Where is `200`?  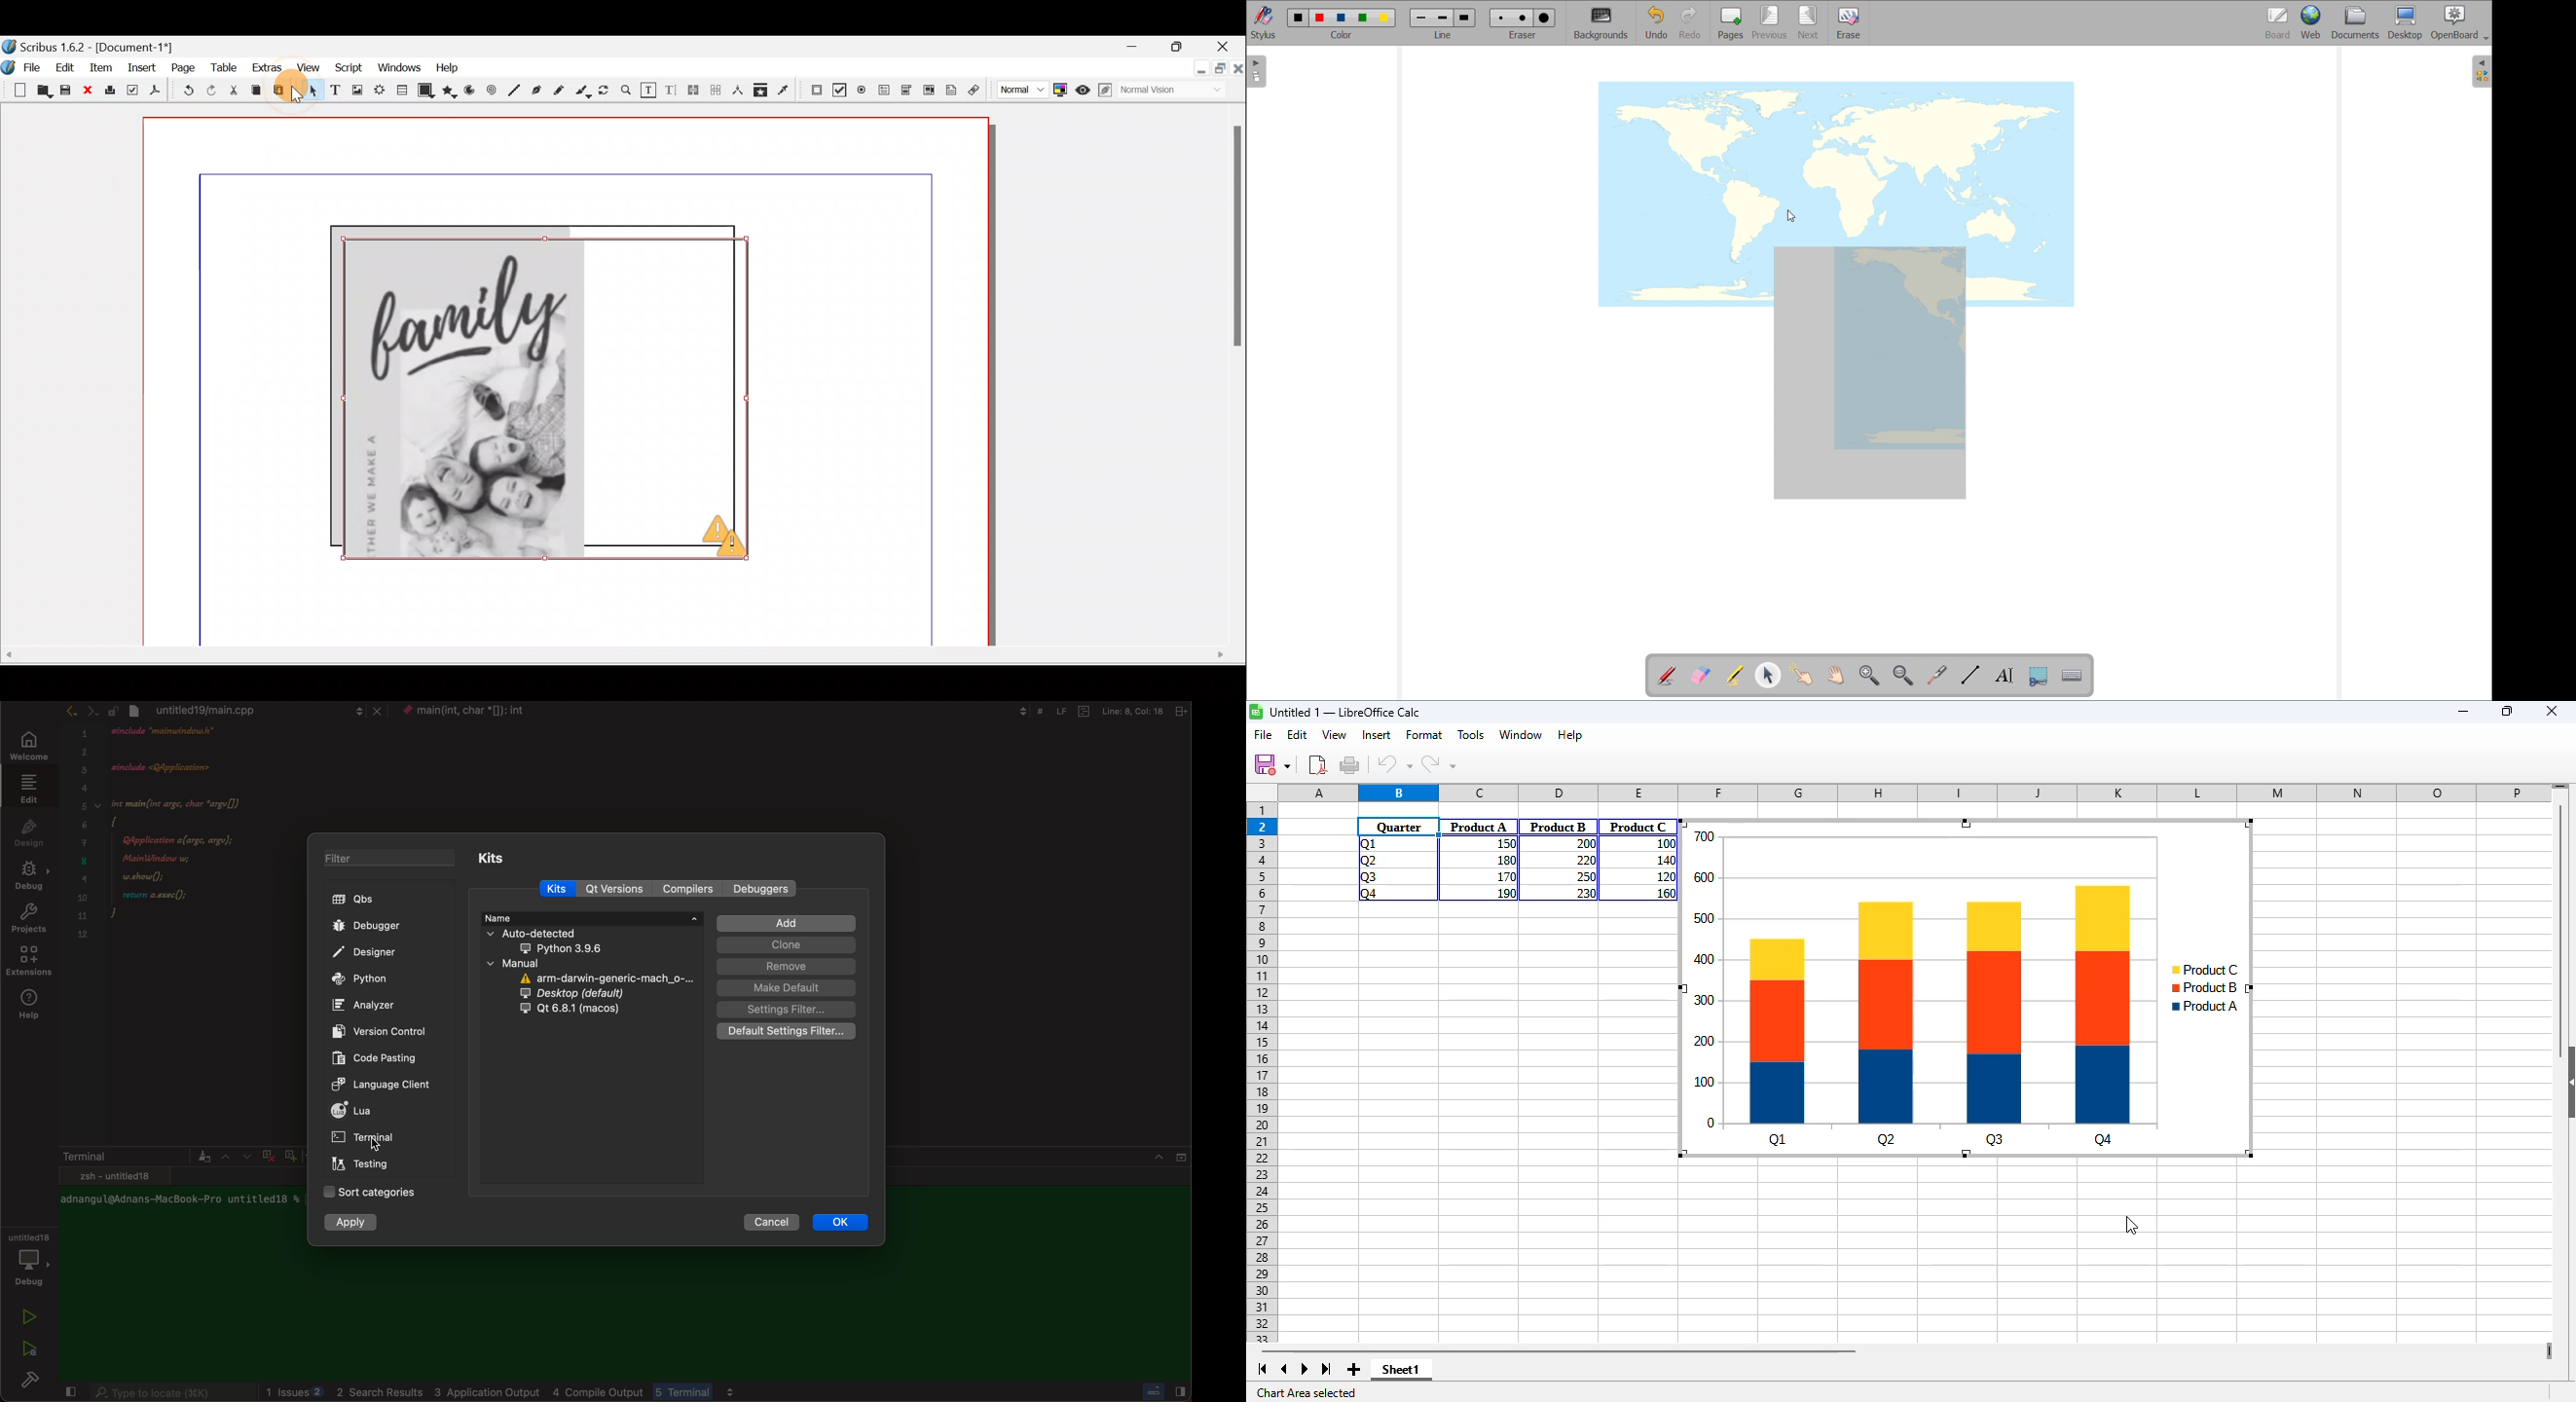 200 is located at coordinates (1584, 844).